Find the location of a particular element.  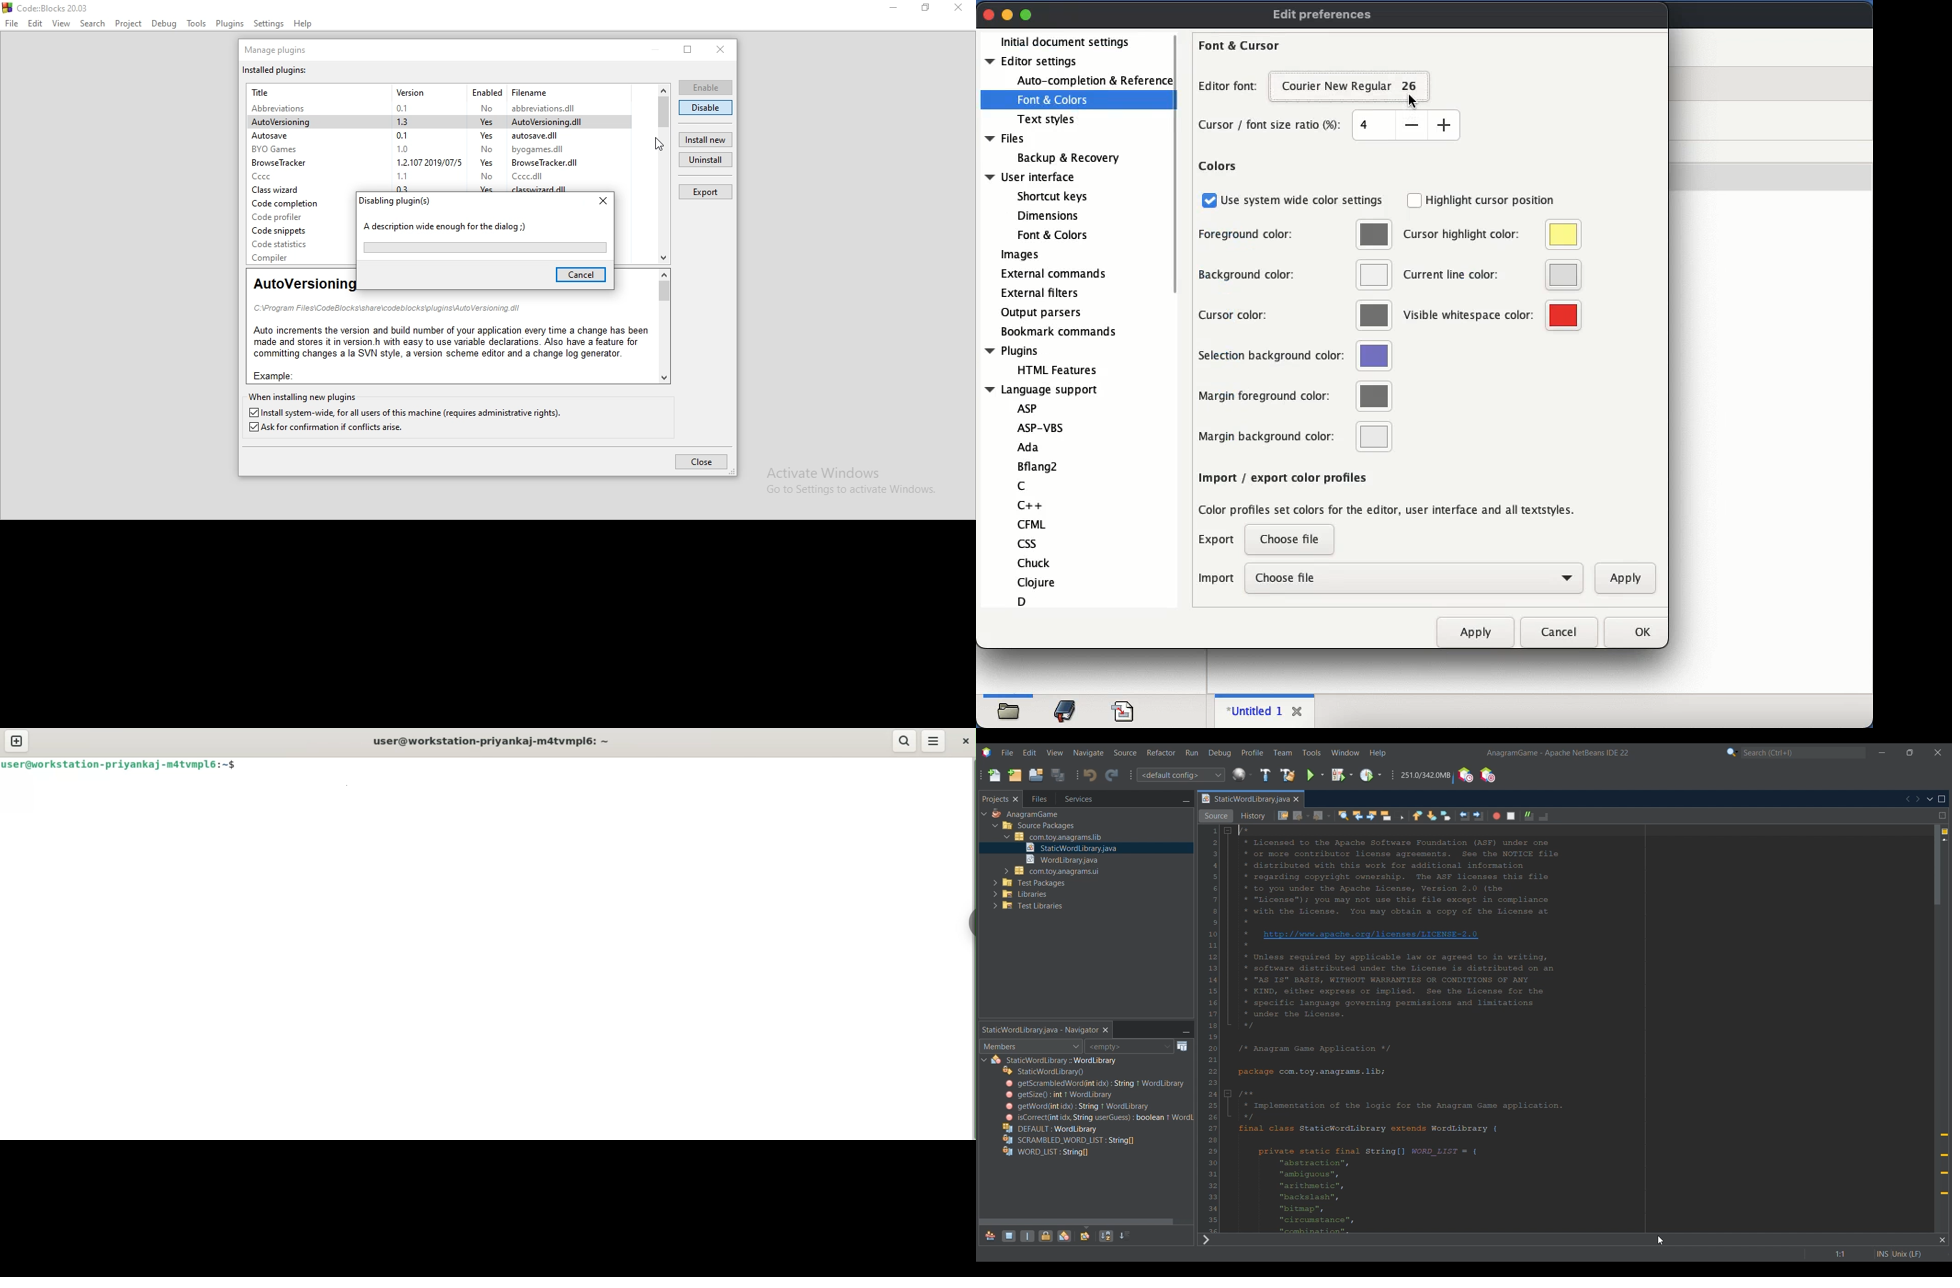

Cursor is located at coordinates (659, 144).